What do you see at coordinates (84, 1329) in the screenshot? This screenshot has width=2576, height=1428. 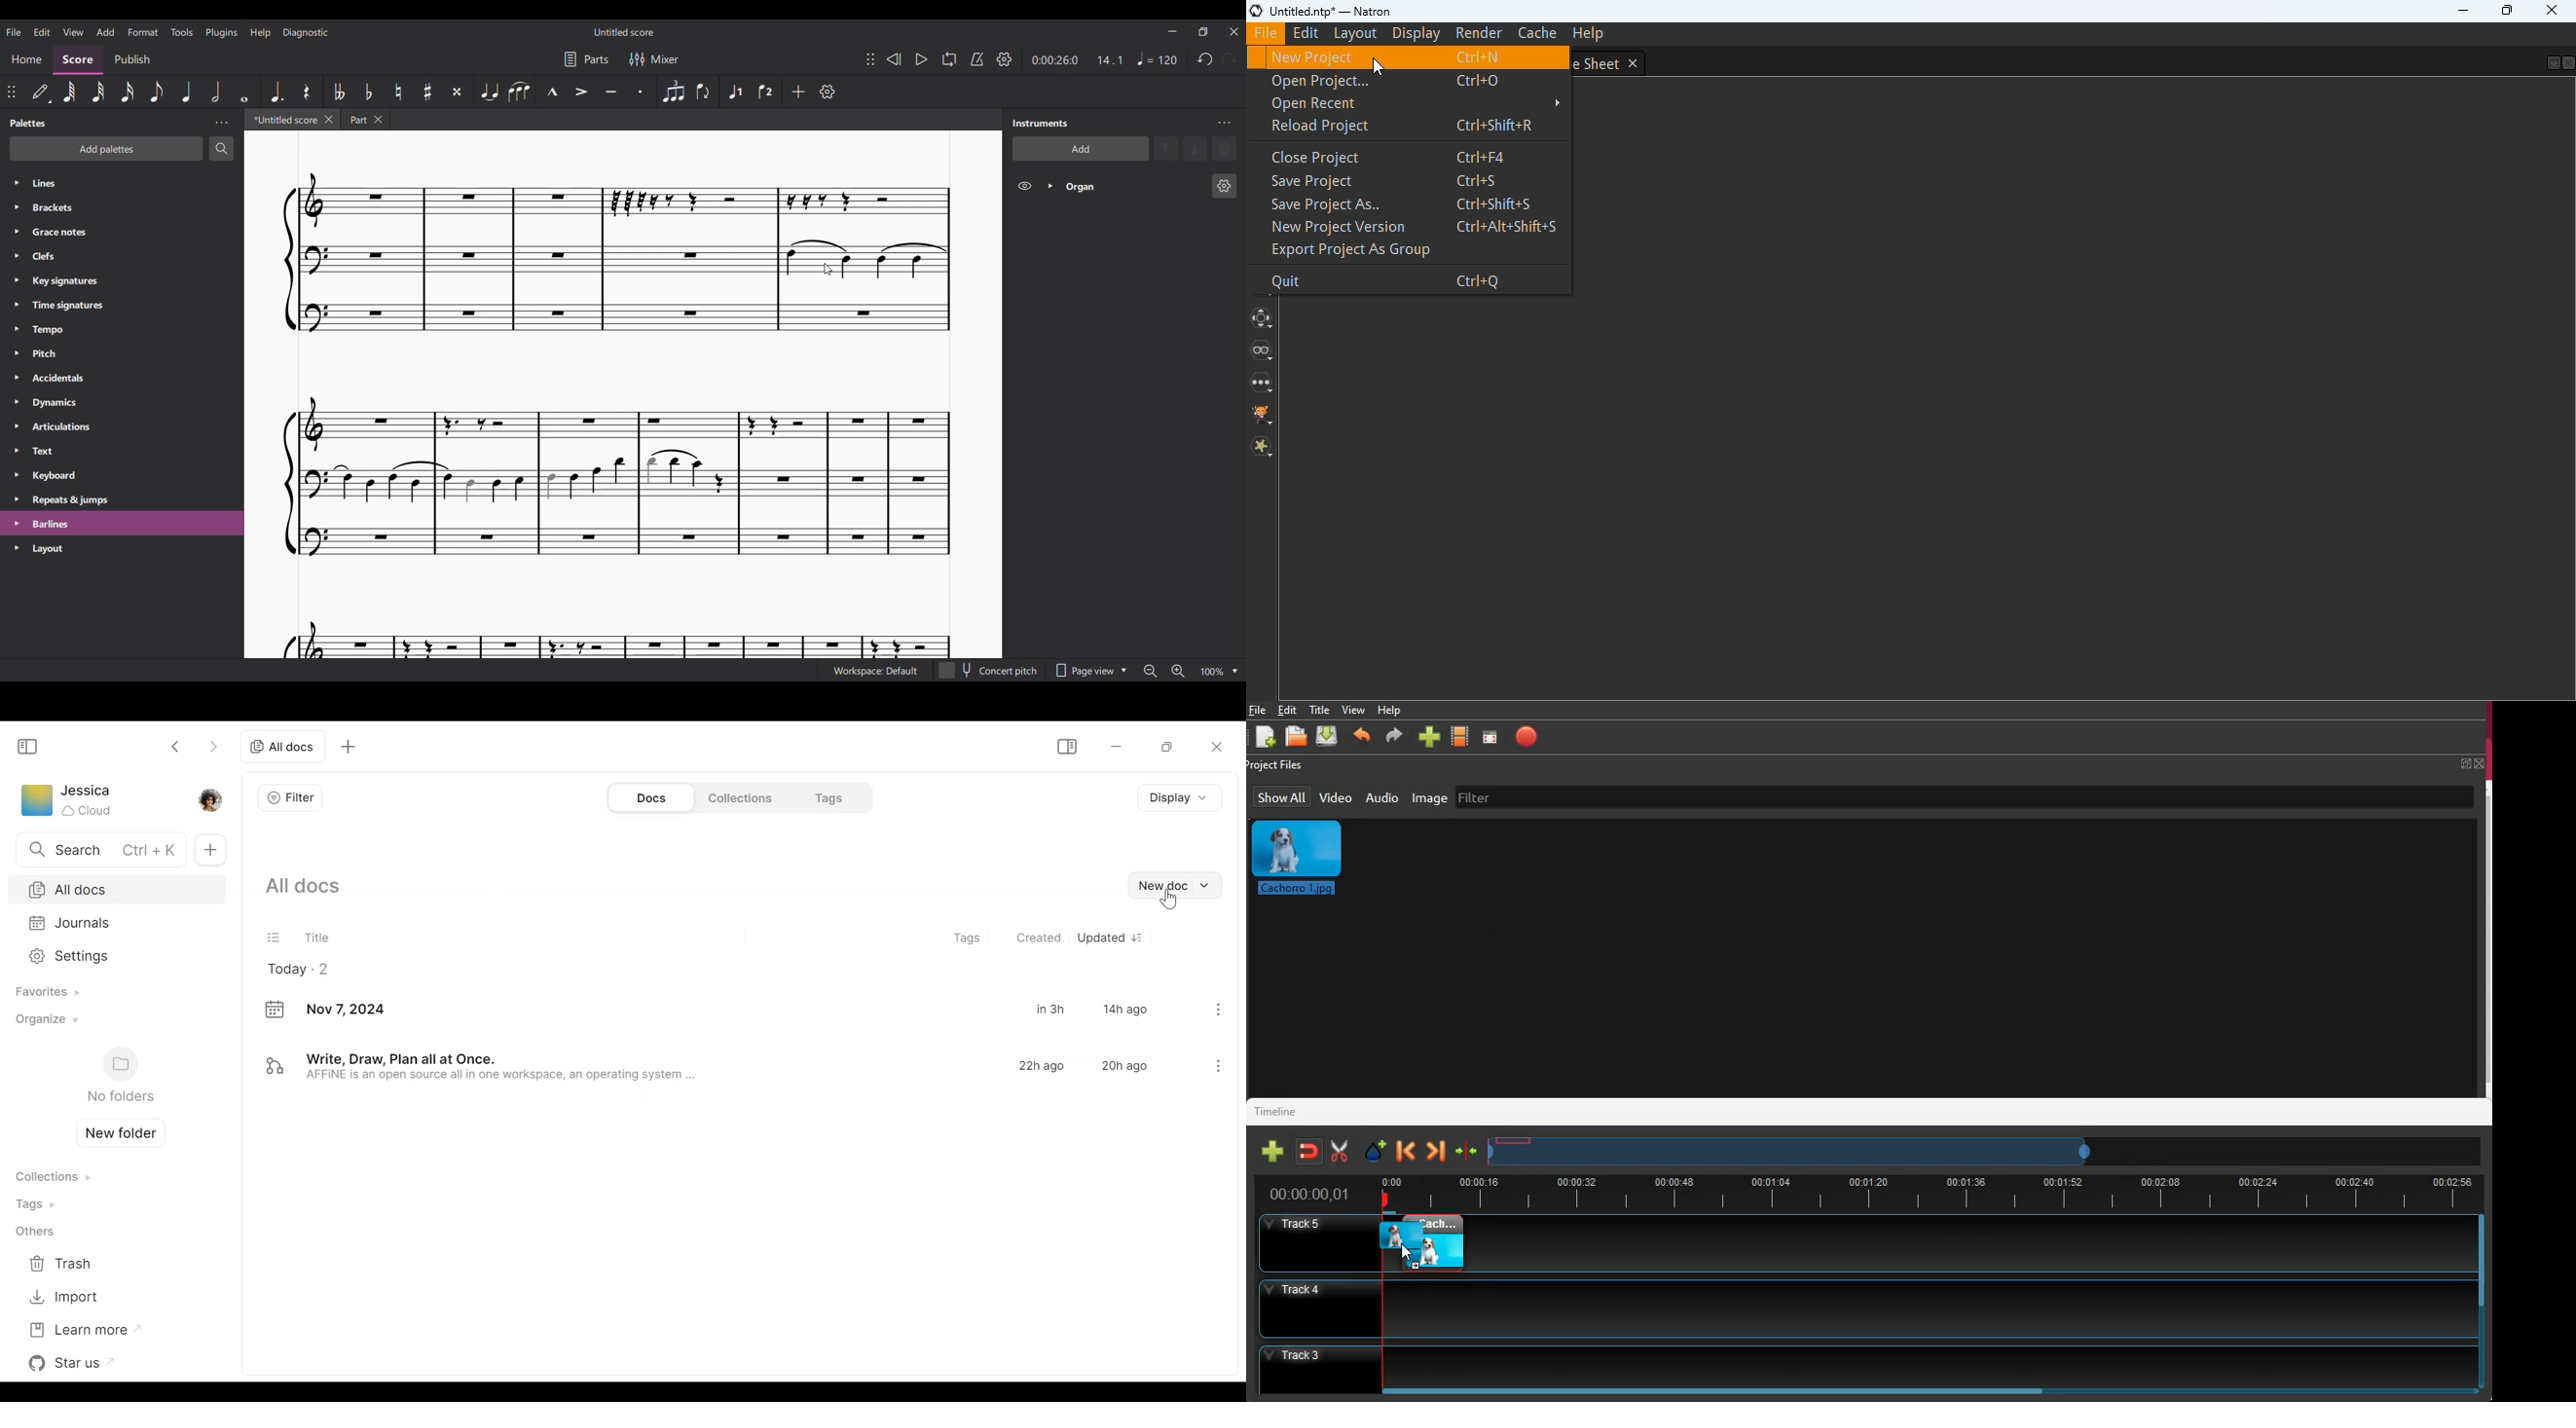 I see `Learn more` at bounding box center [84, 1329].